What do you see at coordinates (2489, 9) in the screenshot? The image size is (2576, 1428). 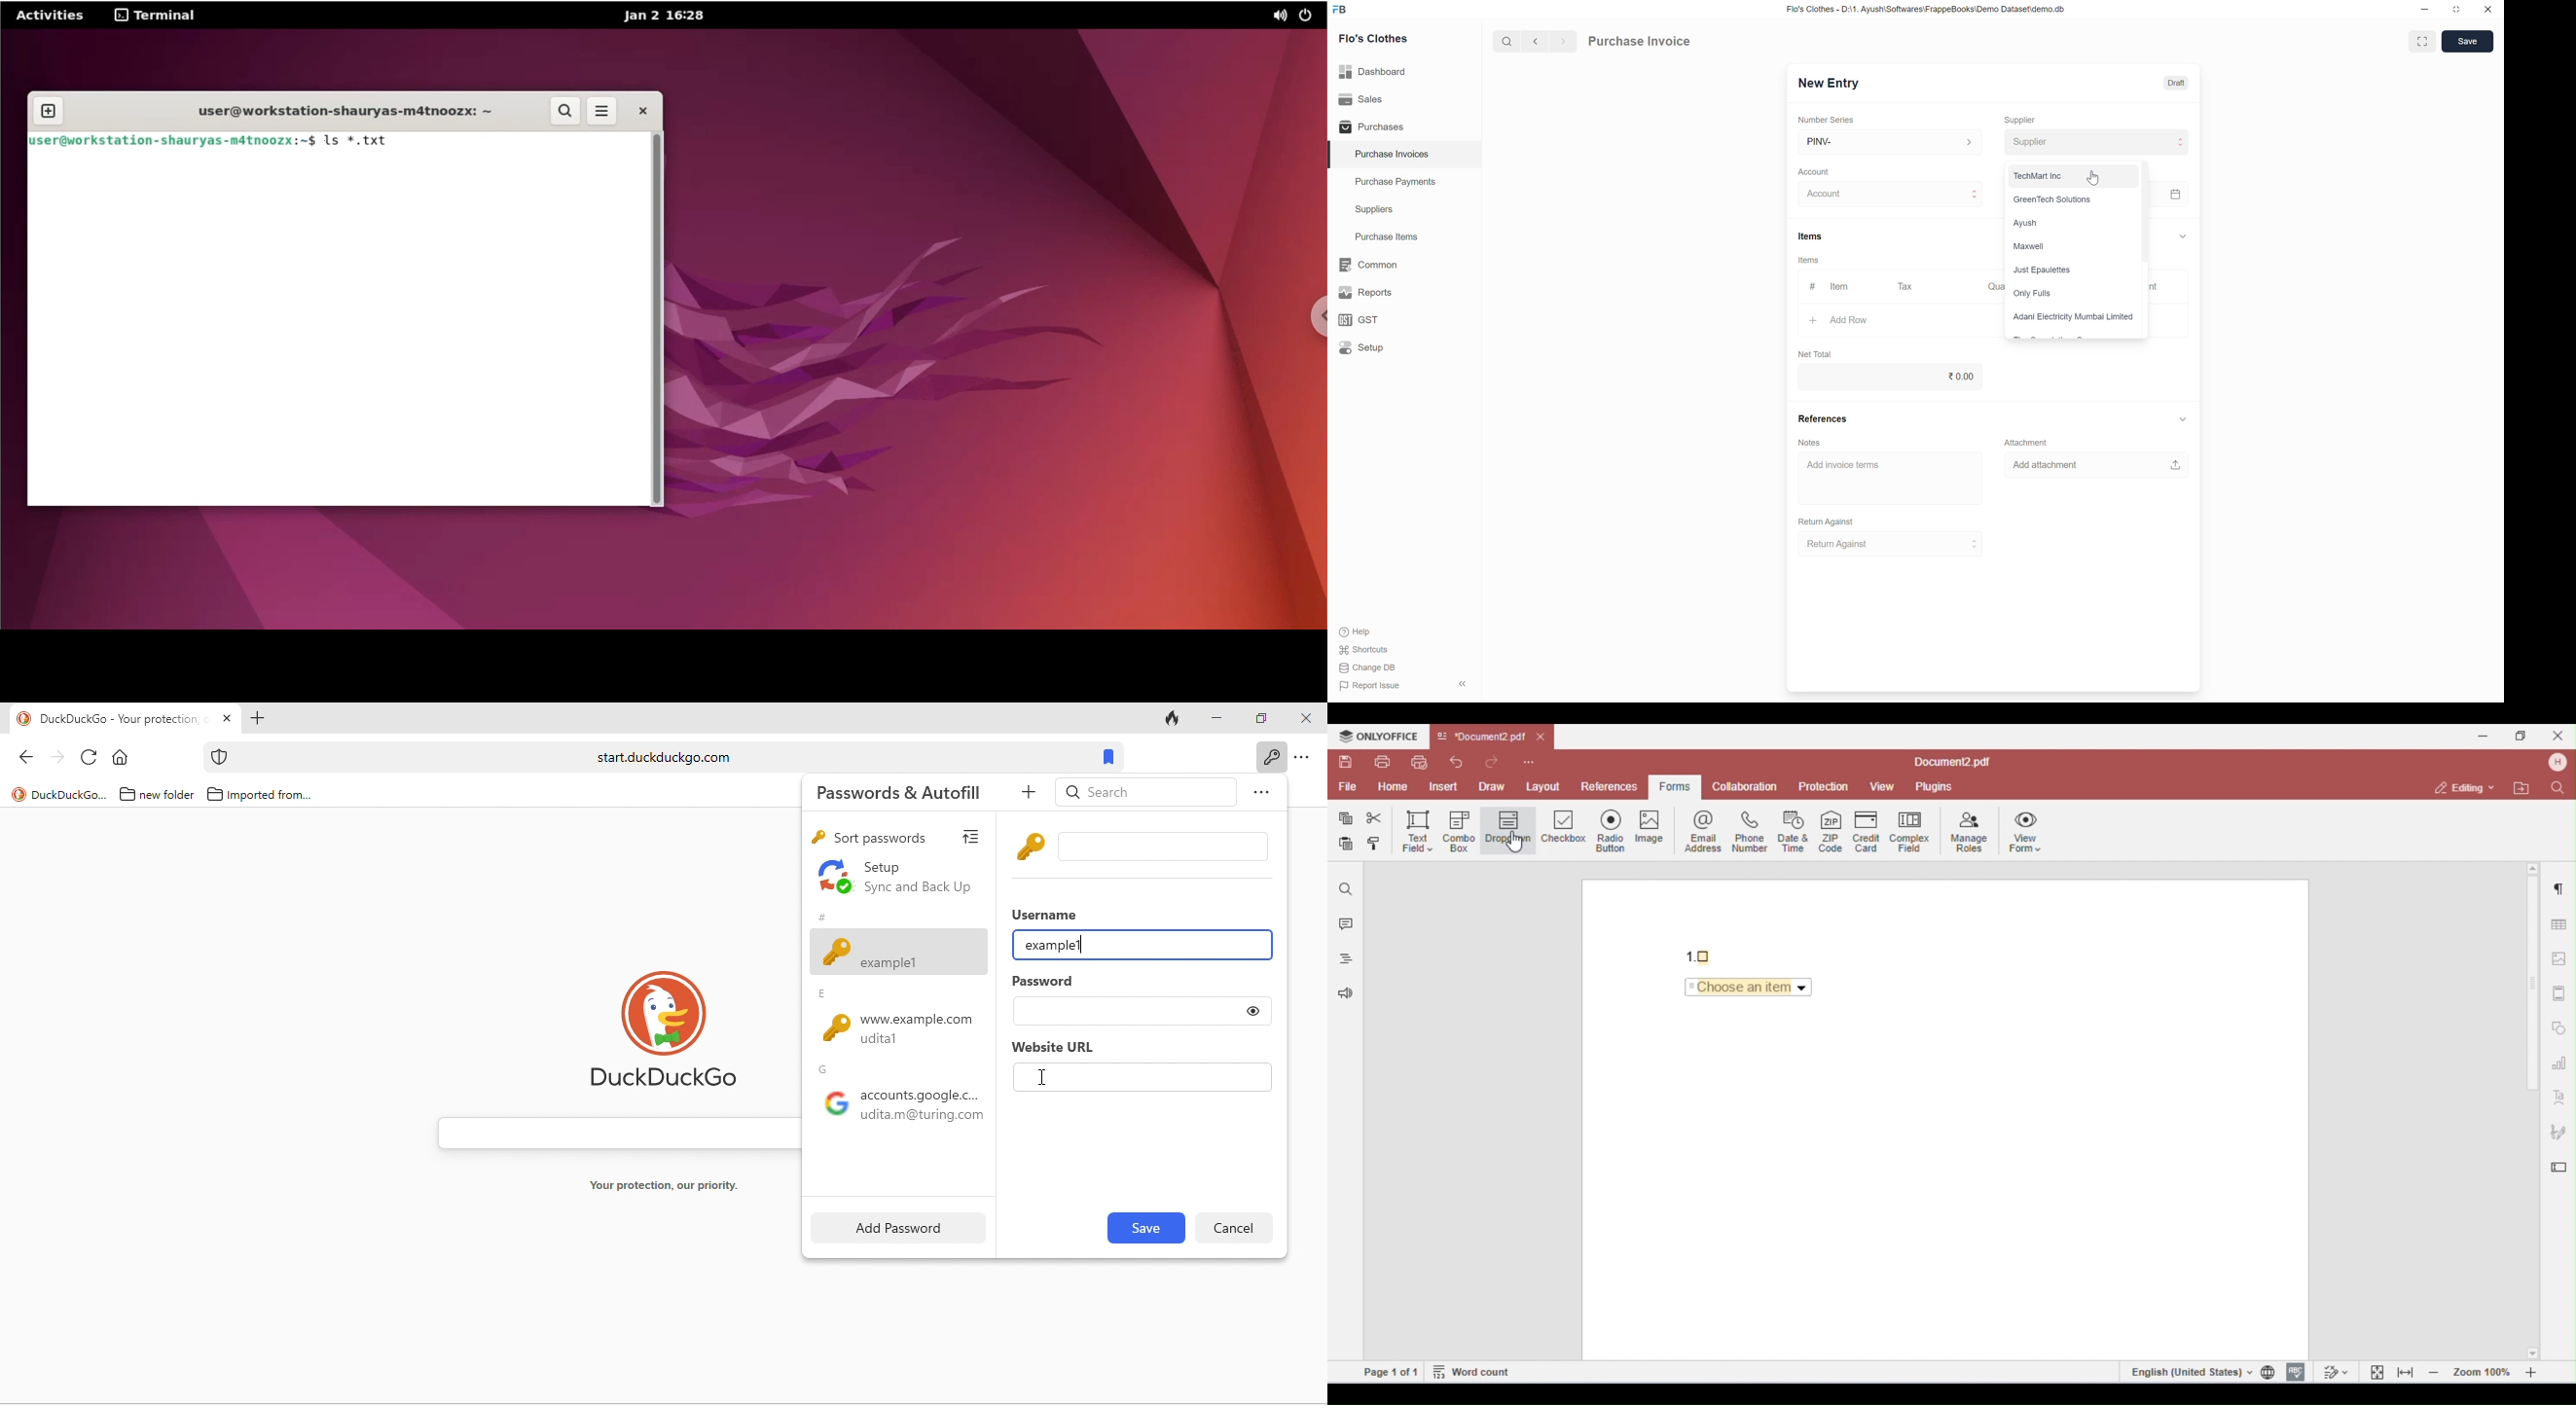 I see `Close` at bounding box center [2489, 9].